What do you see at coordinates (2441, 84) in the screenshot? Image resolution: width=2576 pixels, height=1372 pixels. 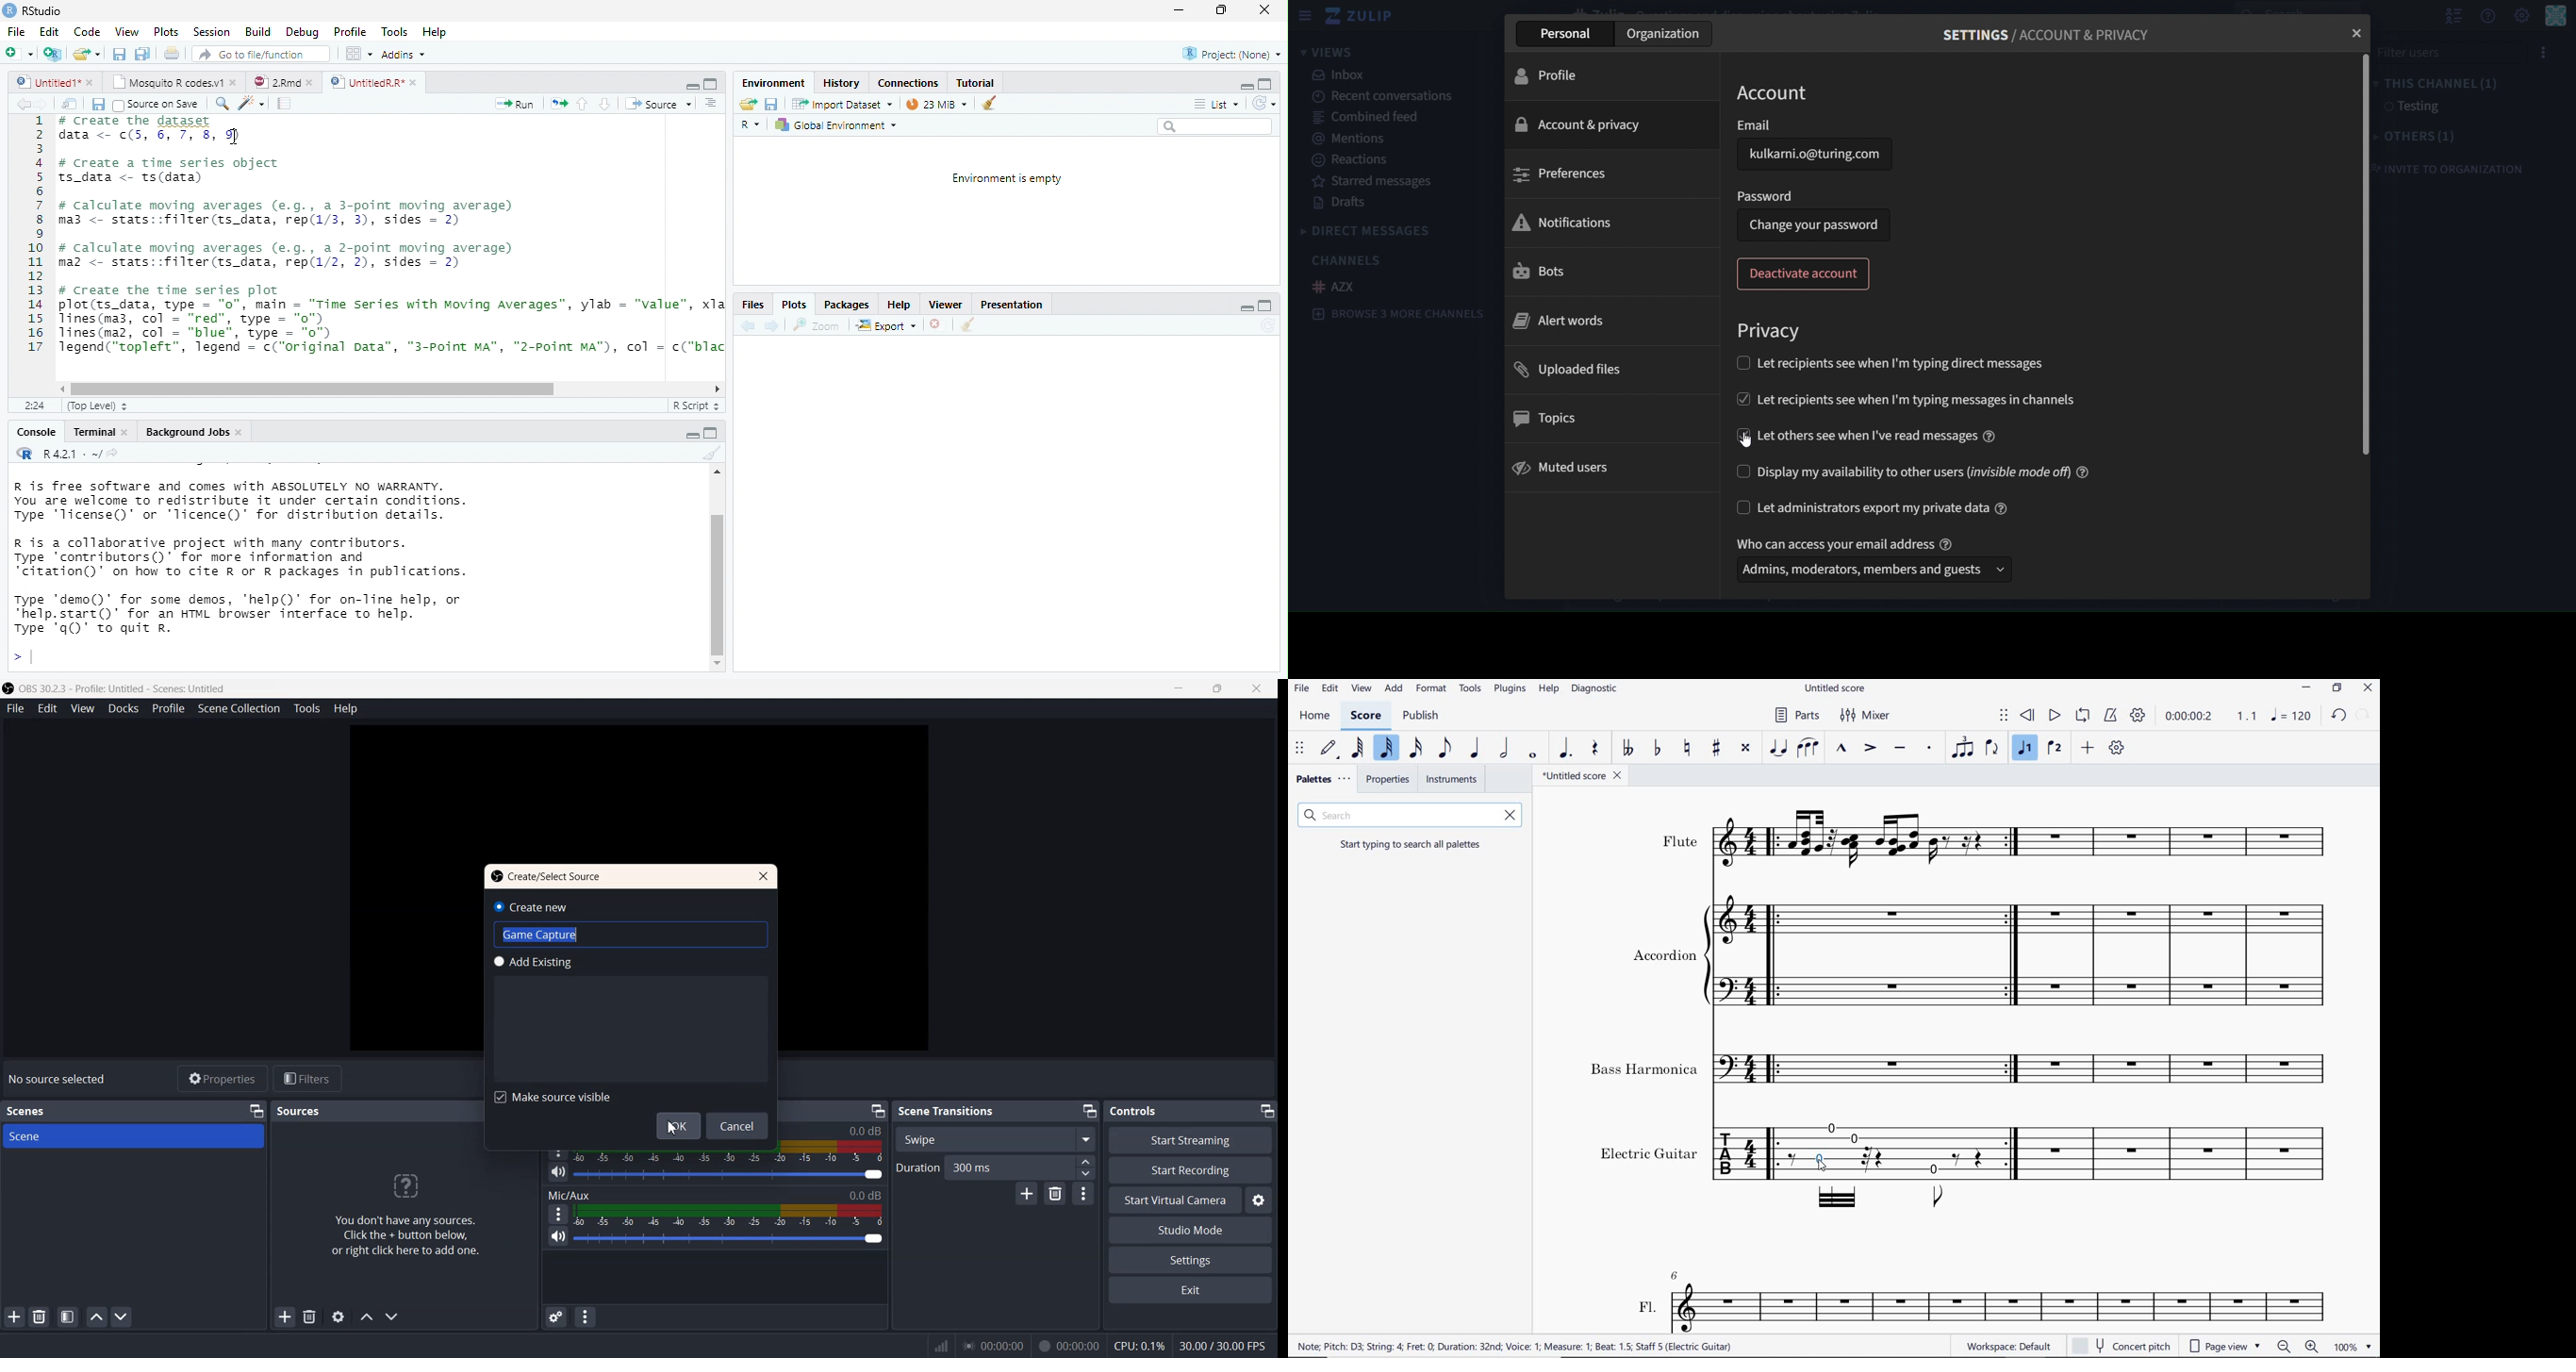 I see `this channel(1)` at bounding box center [2441, 84].